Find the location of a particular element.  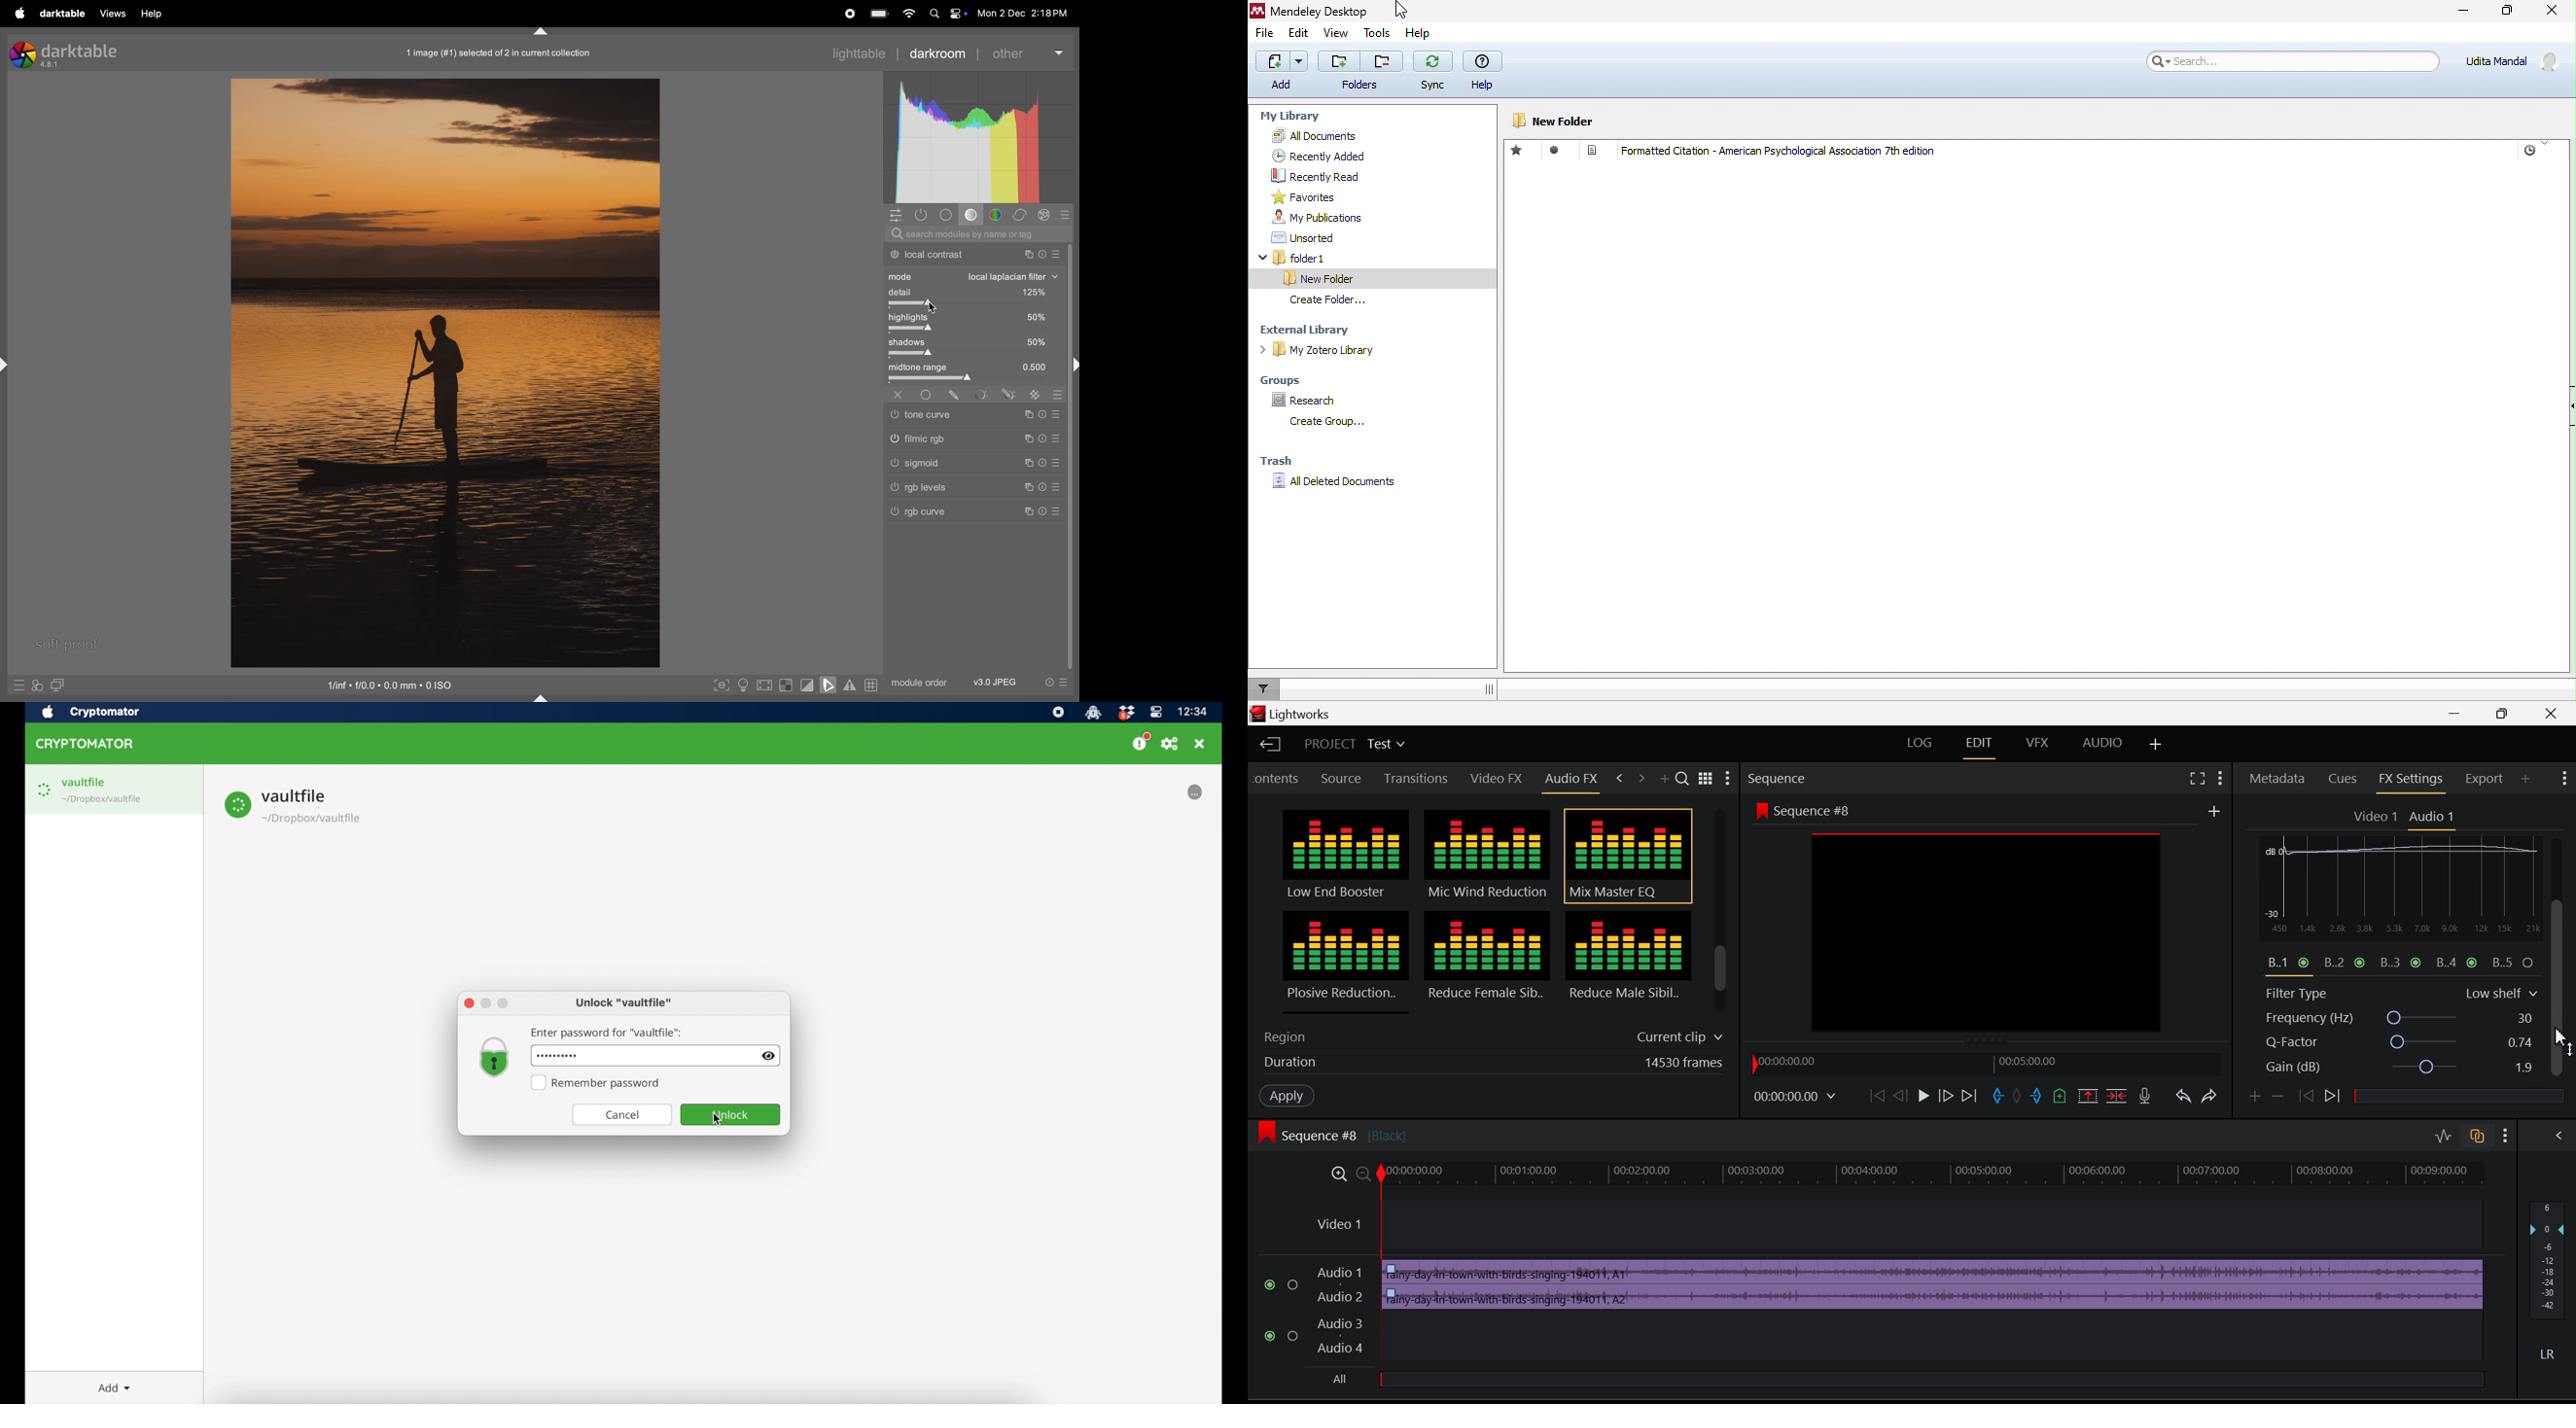

Gain (dB) is located at coordinates (2399, 1069).